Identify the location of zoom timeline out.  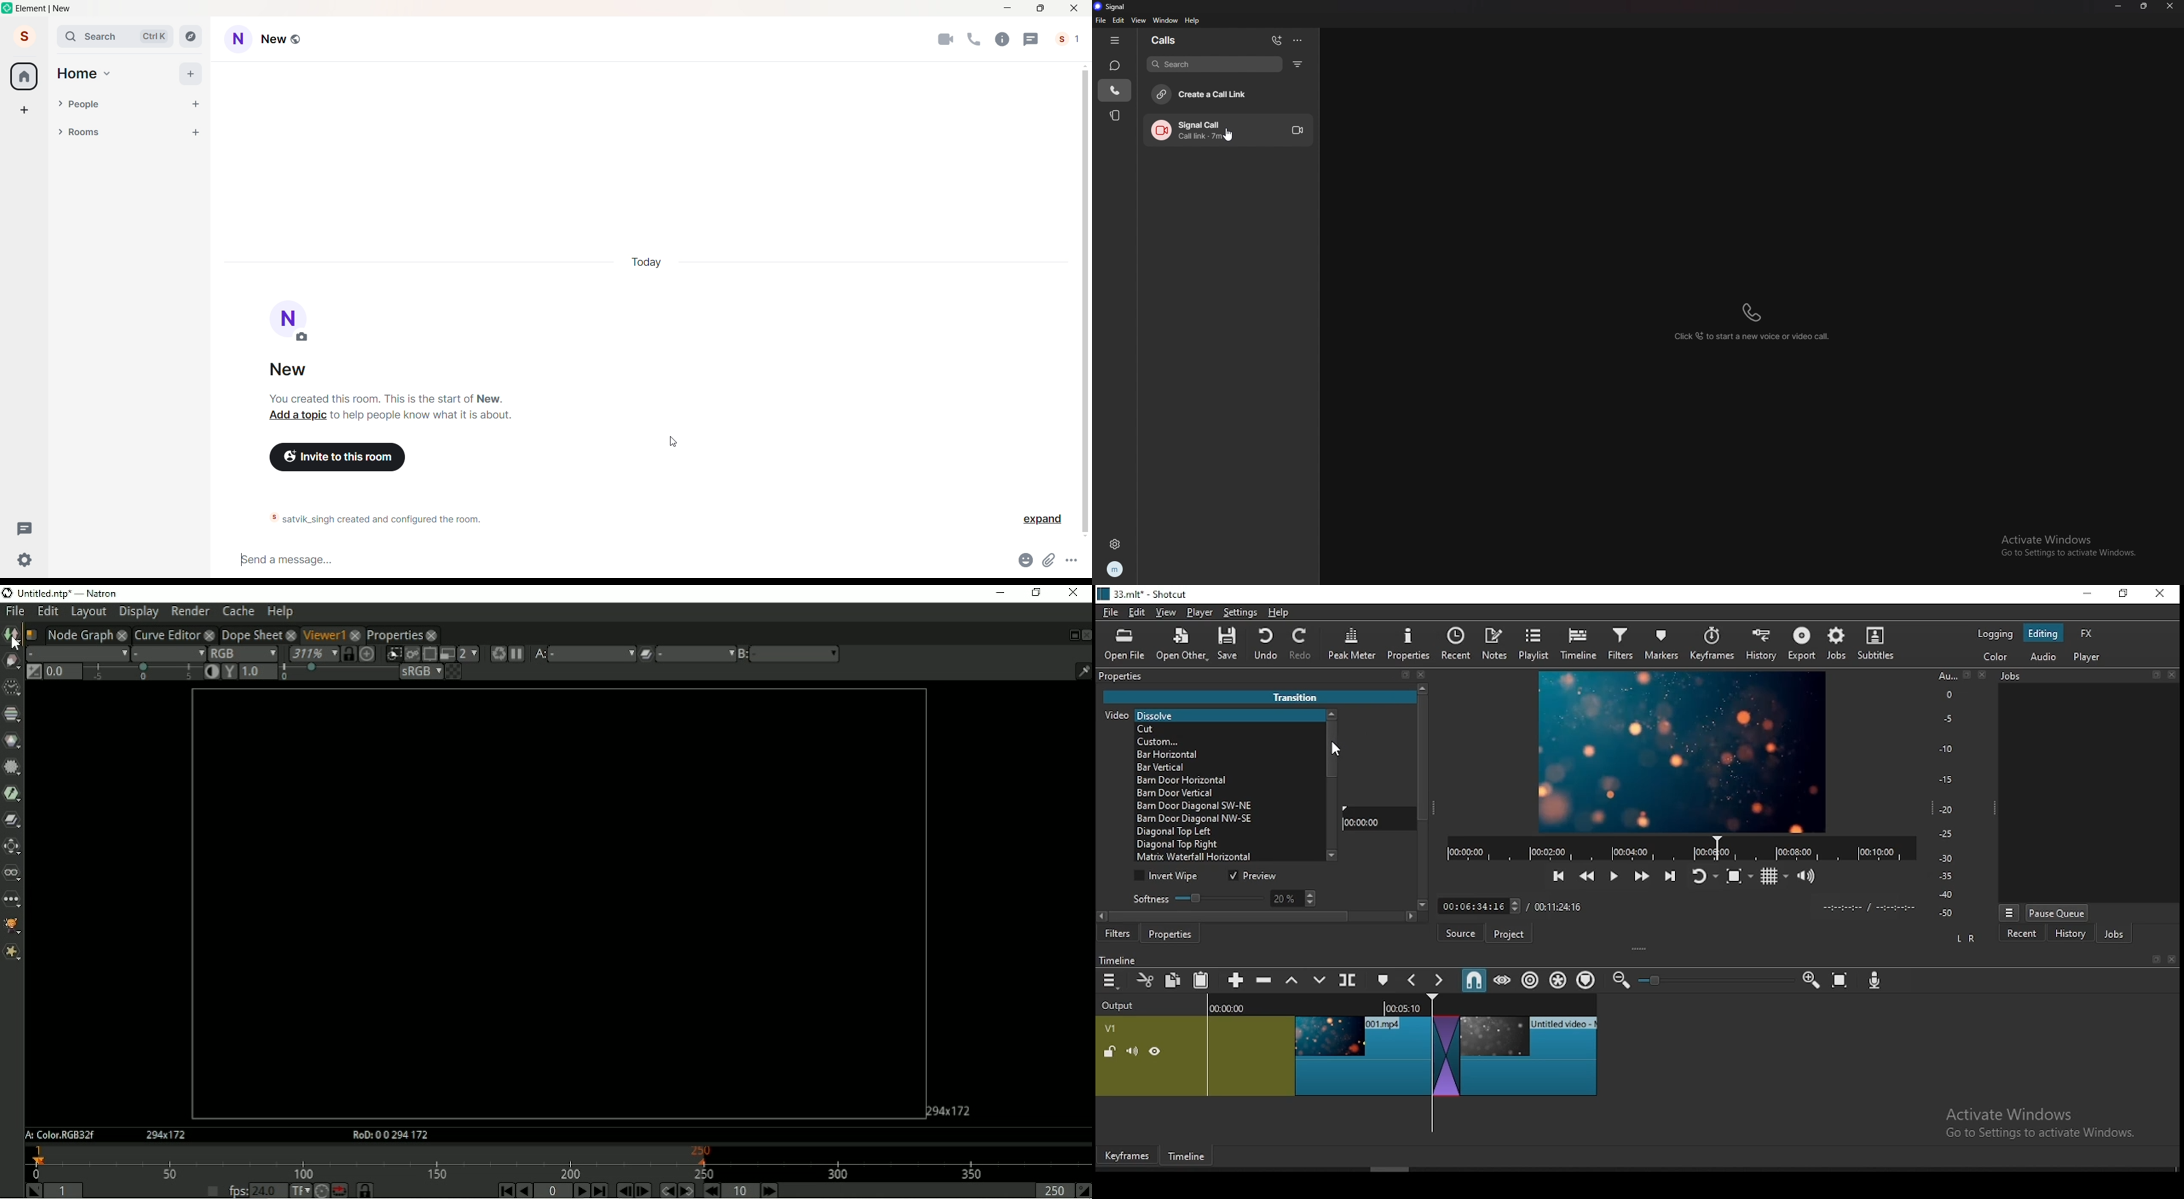
(1619, 981).